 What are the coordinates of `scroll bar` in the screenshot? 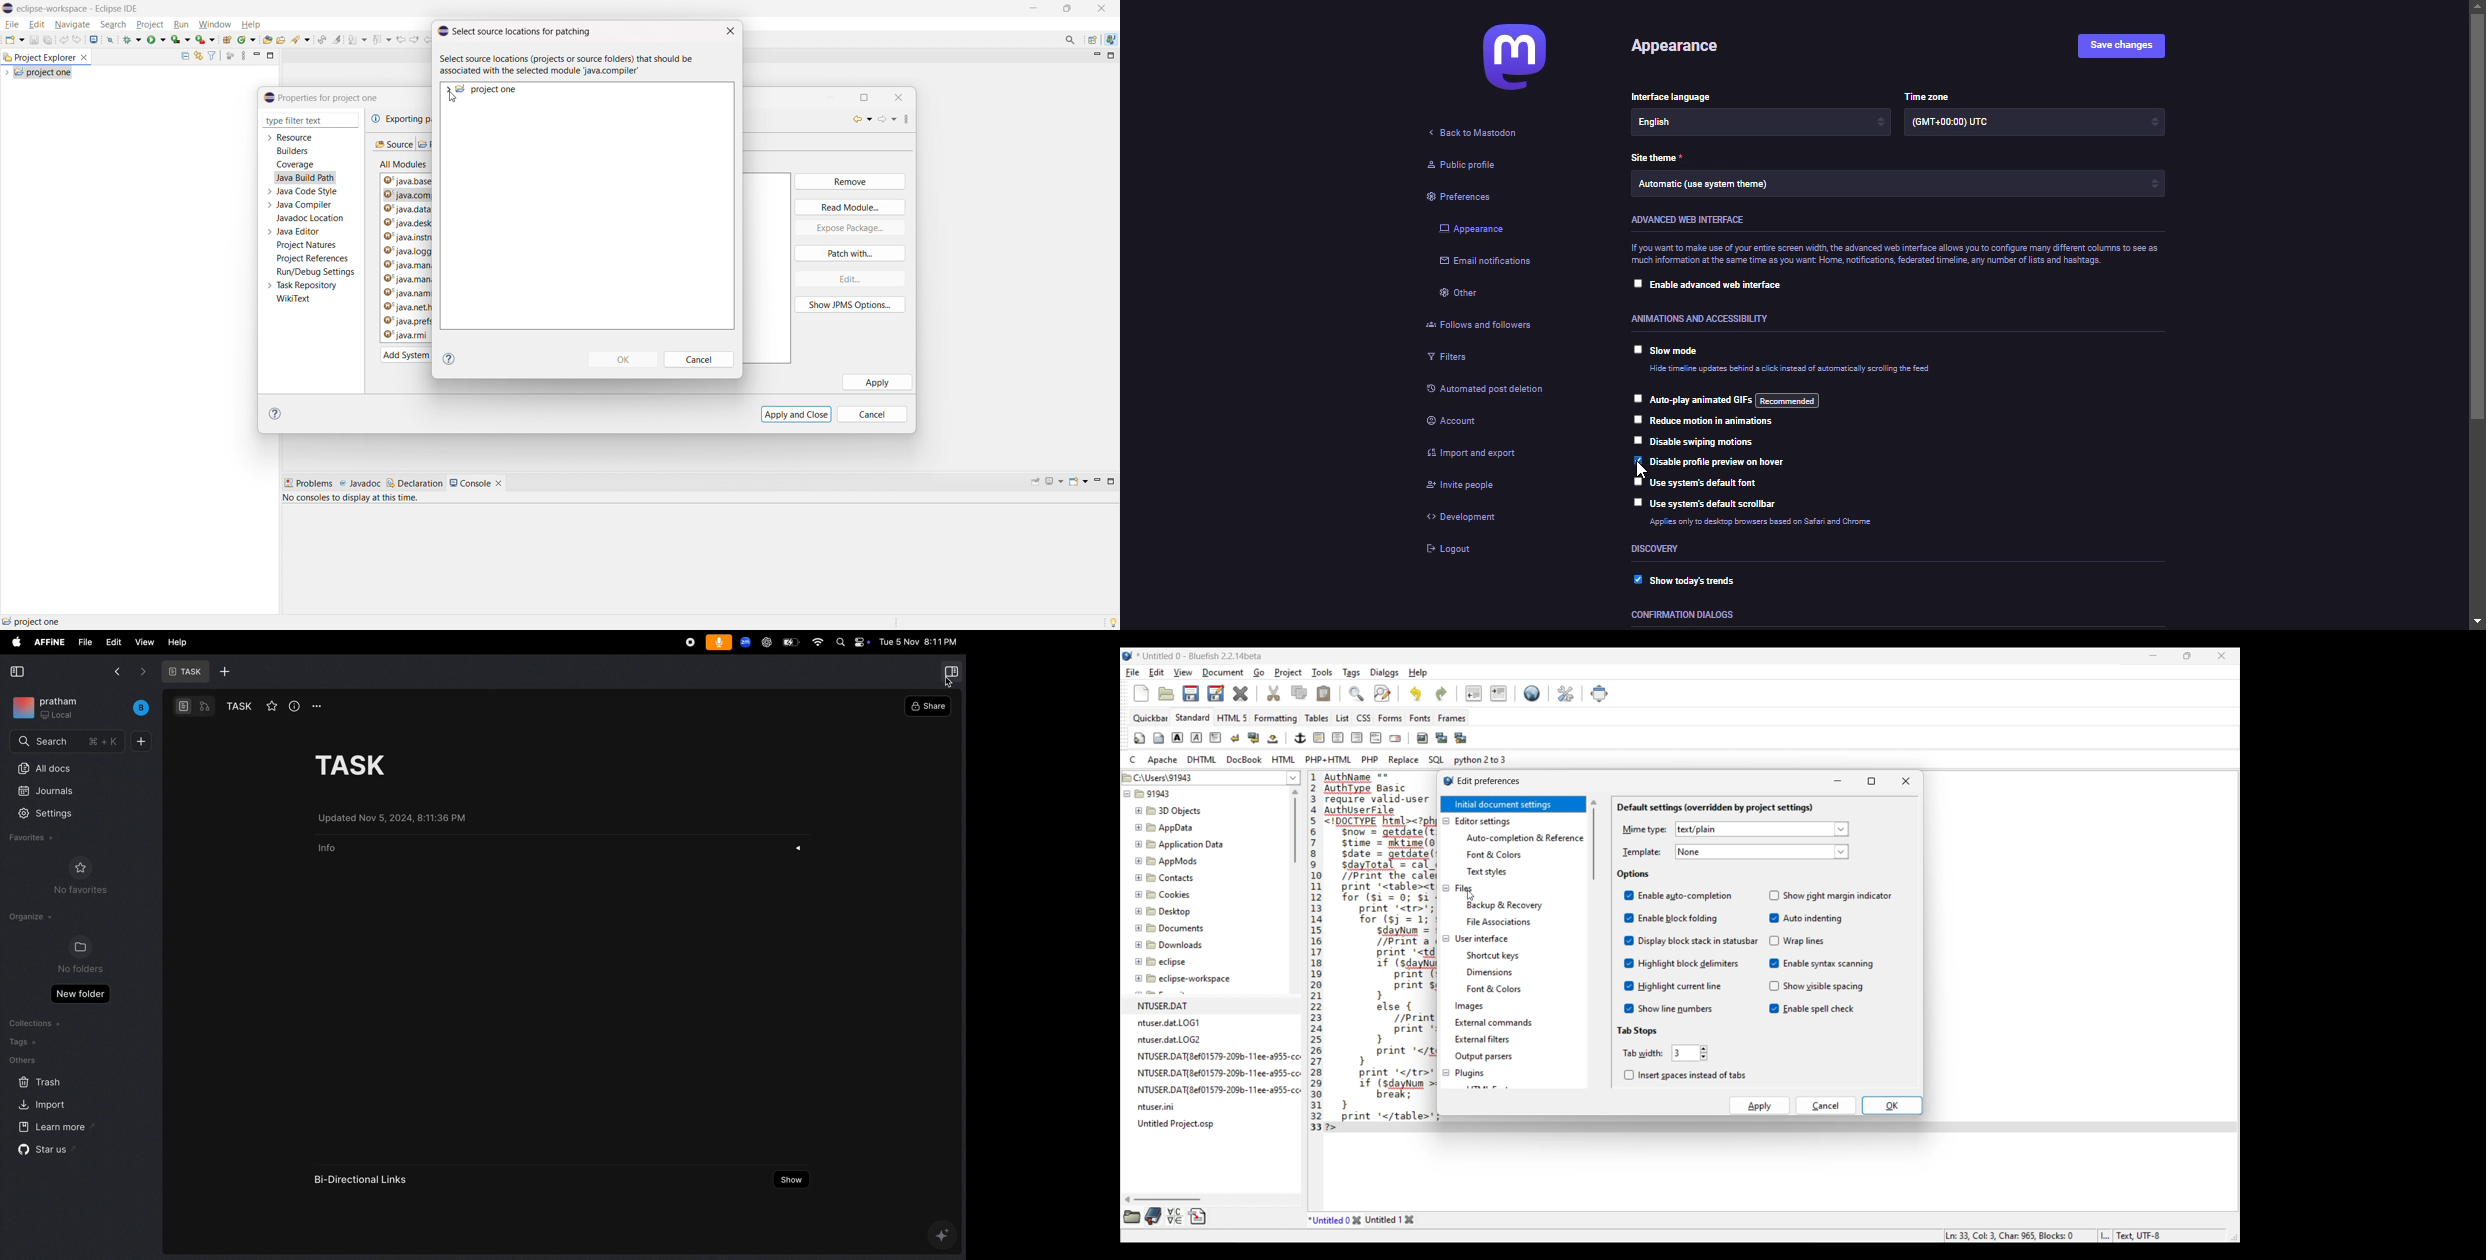 It's located at (2478, 314).